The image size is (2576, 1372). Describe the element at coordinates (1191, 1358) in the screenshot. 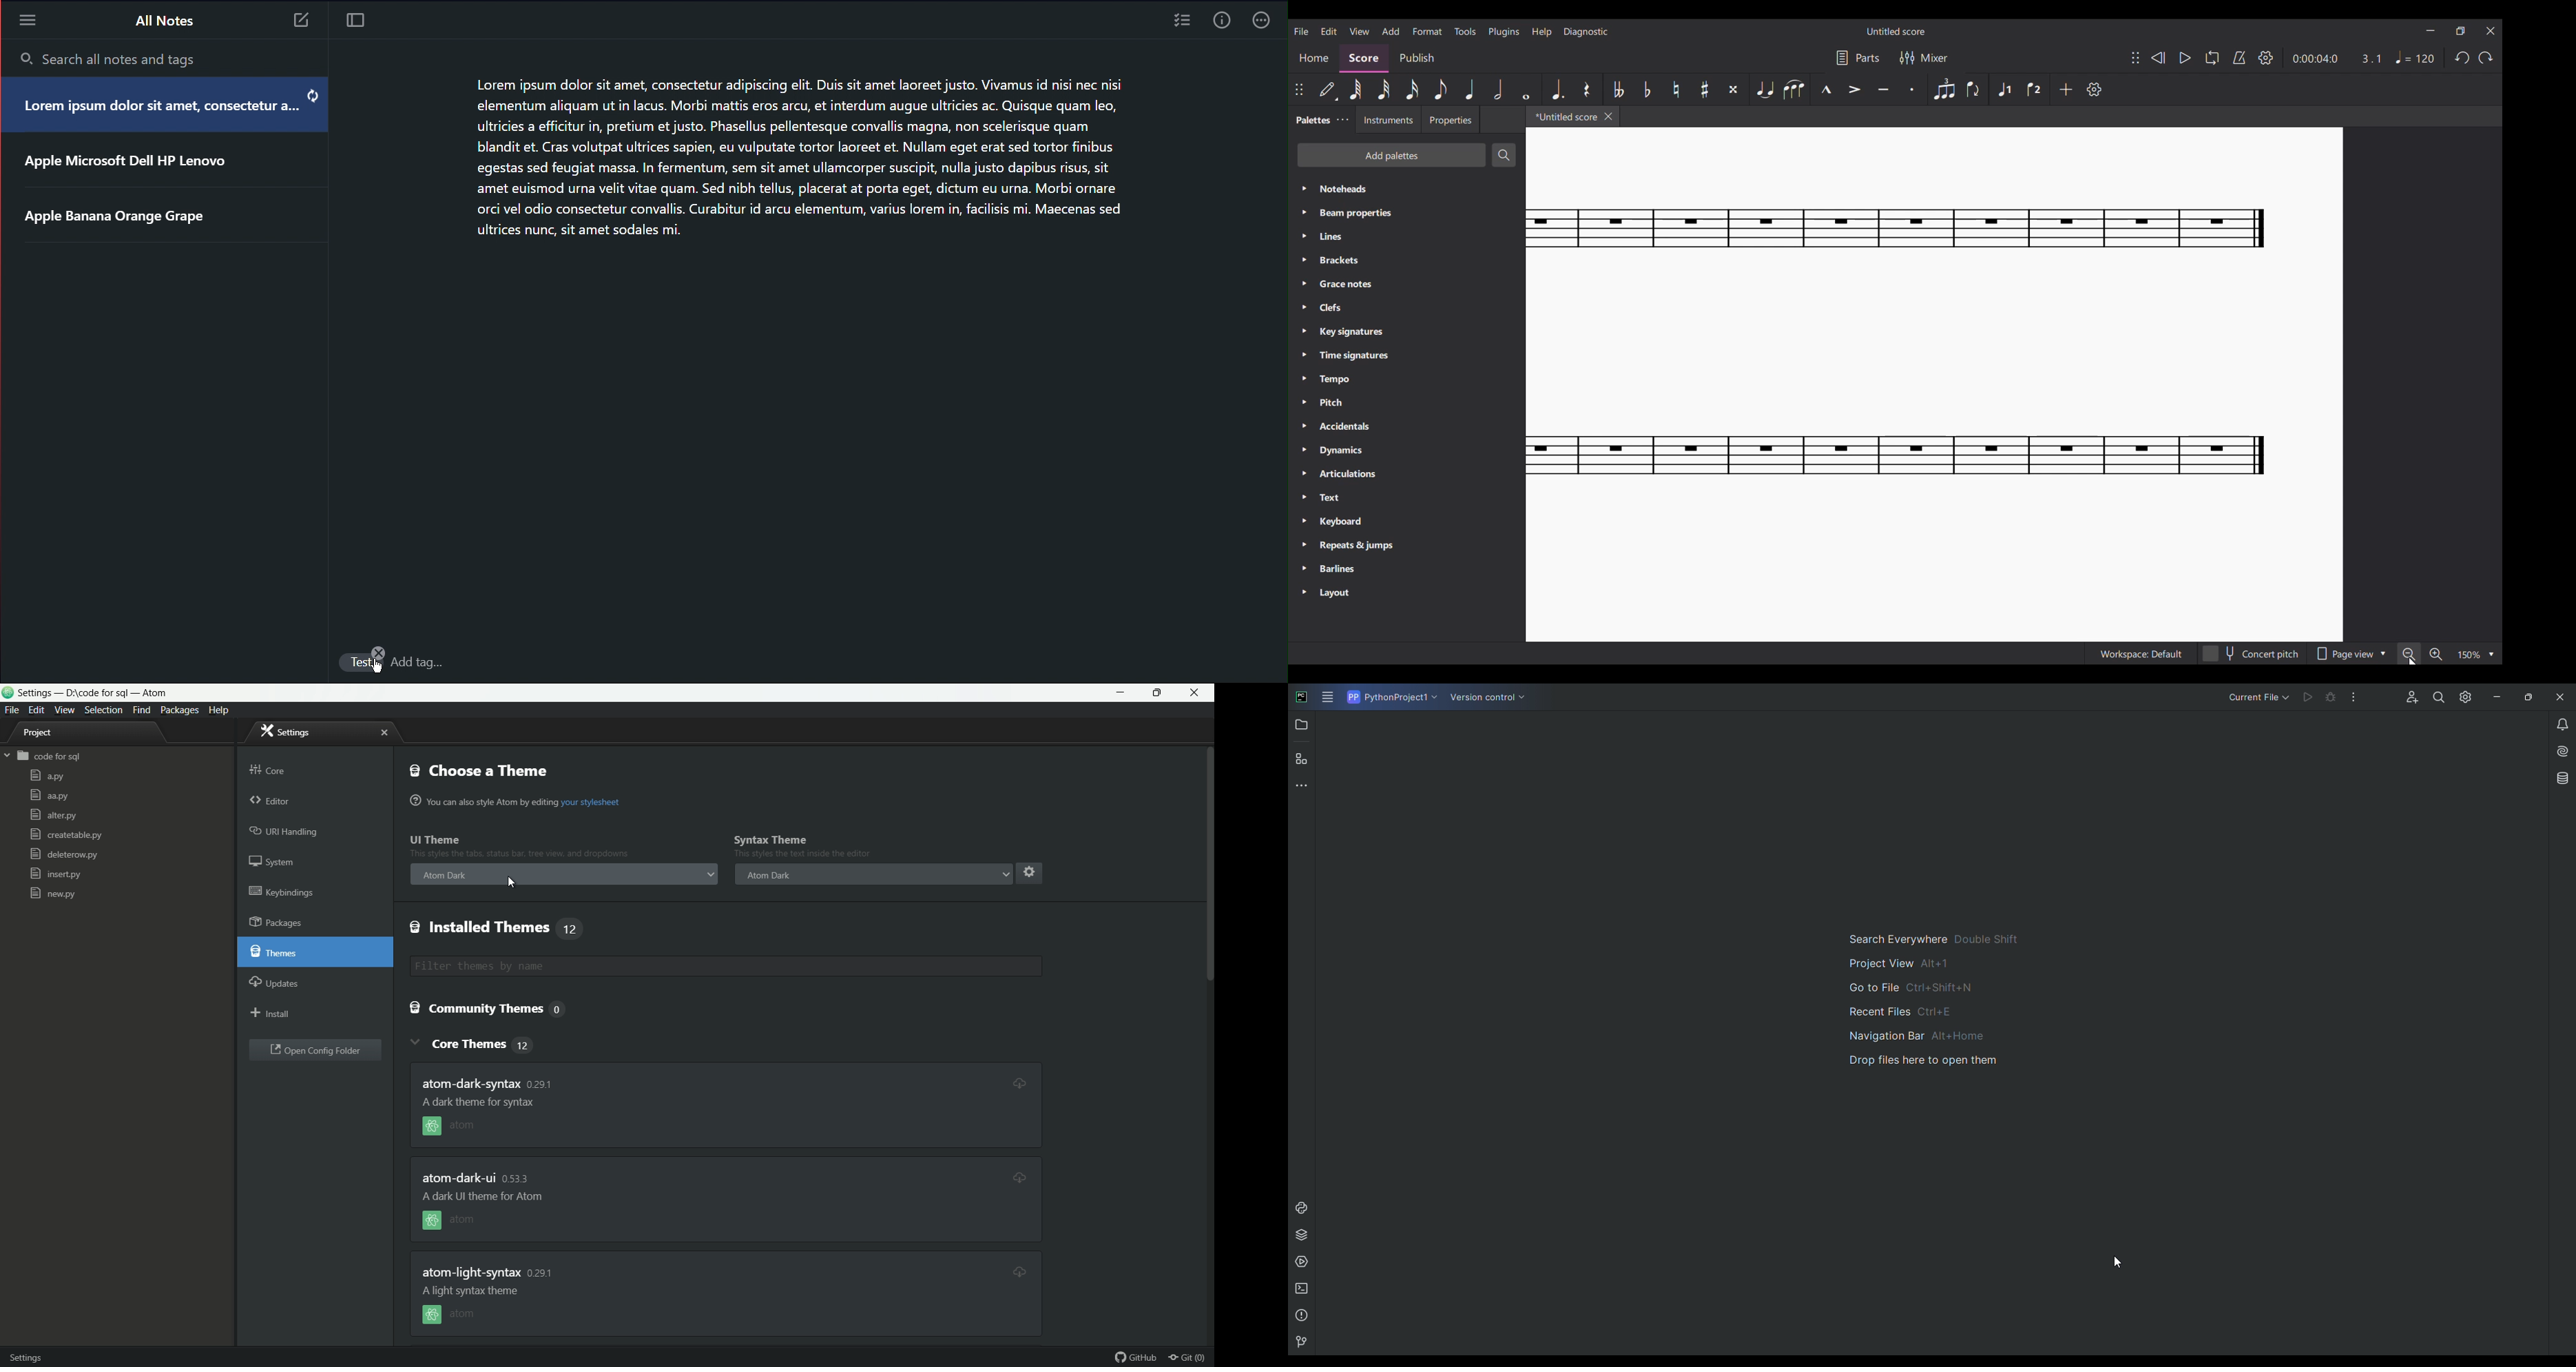

I see `git (0)` at that location.